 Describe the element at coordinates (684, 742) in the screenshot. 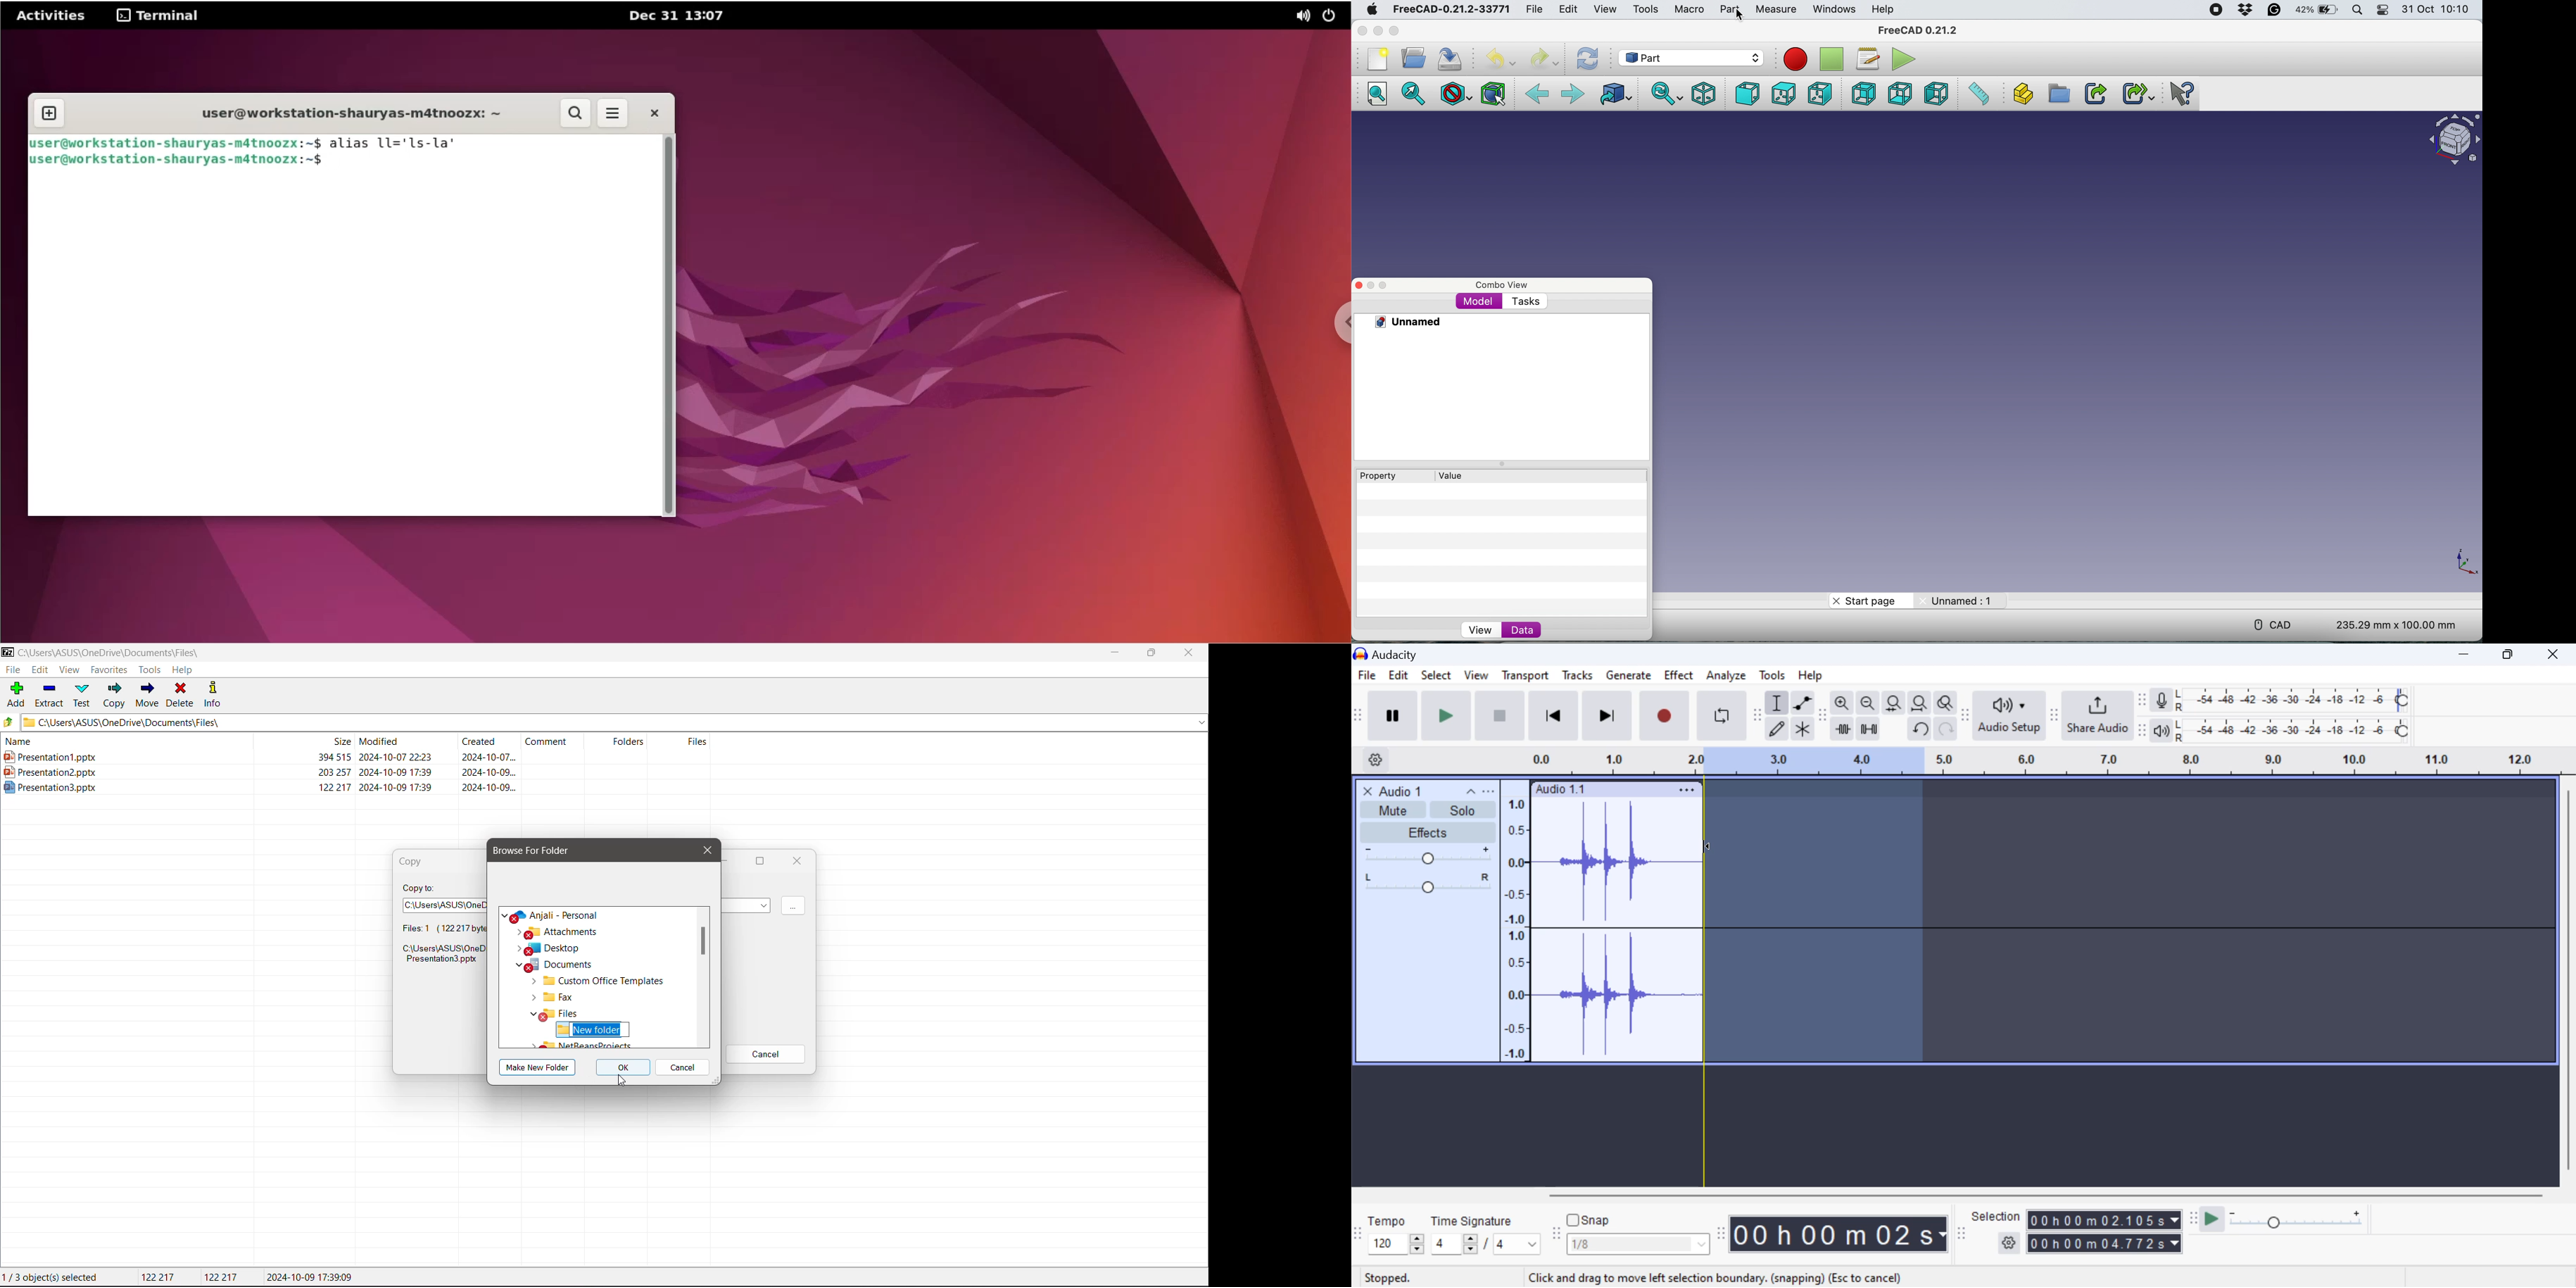

I see `Files` at that location.